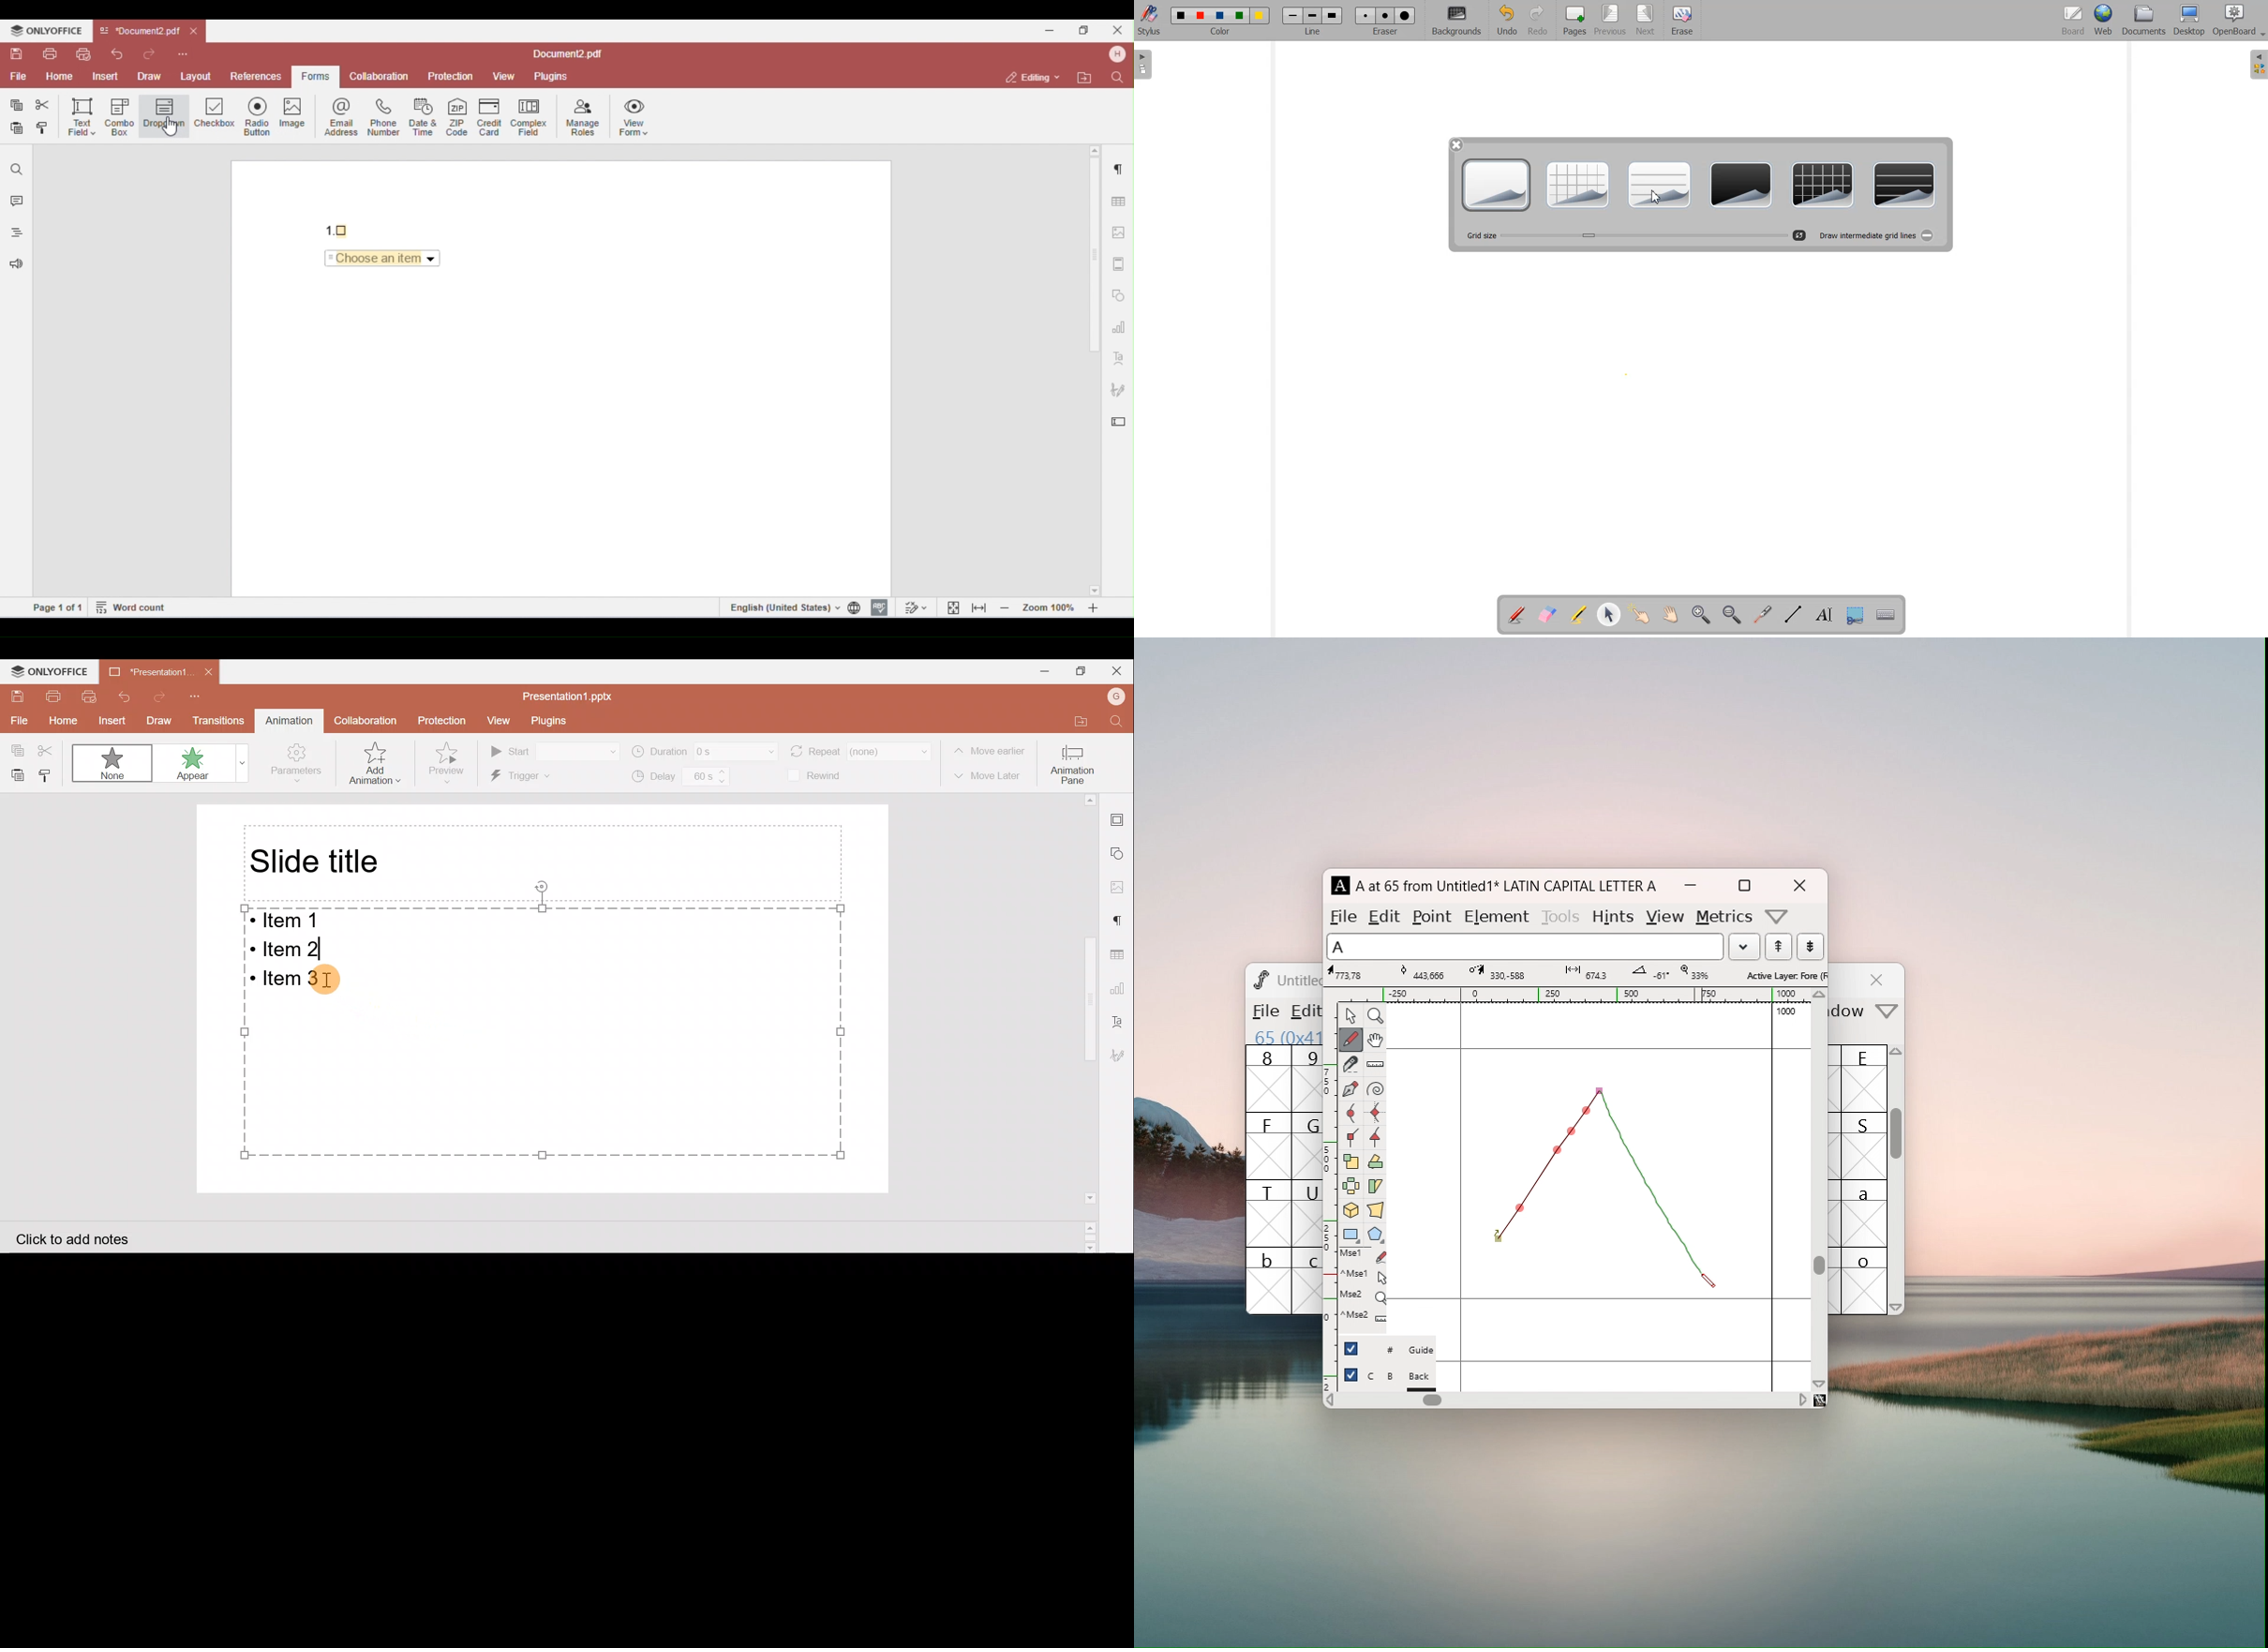 The image size is (2268, 1652). Describe the element at coordinates (89, 695) in the screenshot. I see `Quick print` at that location.